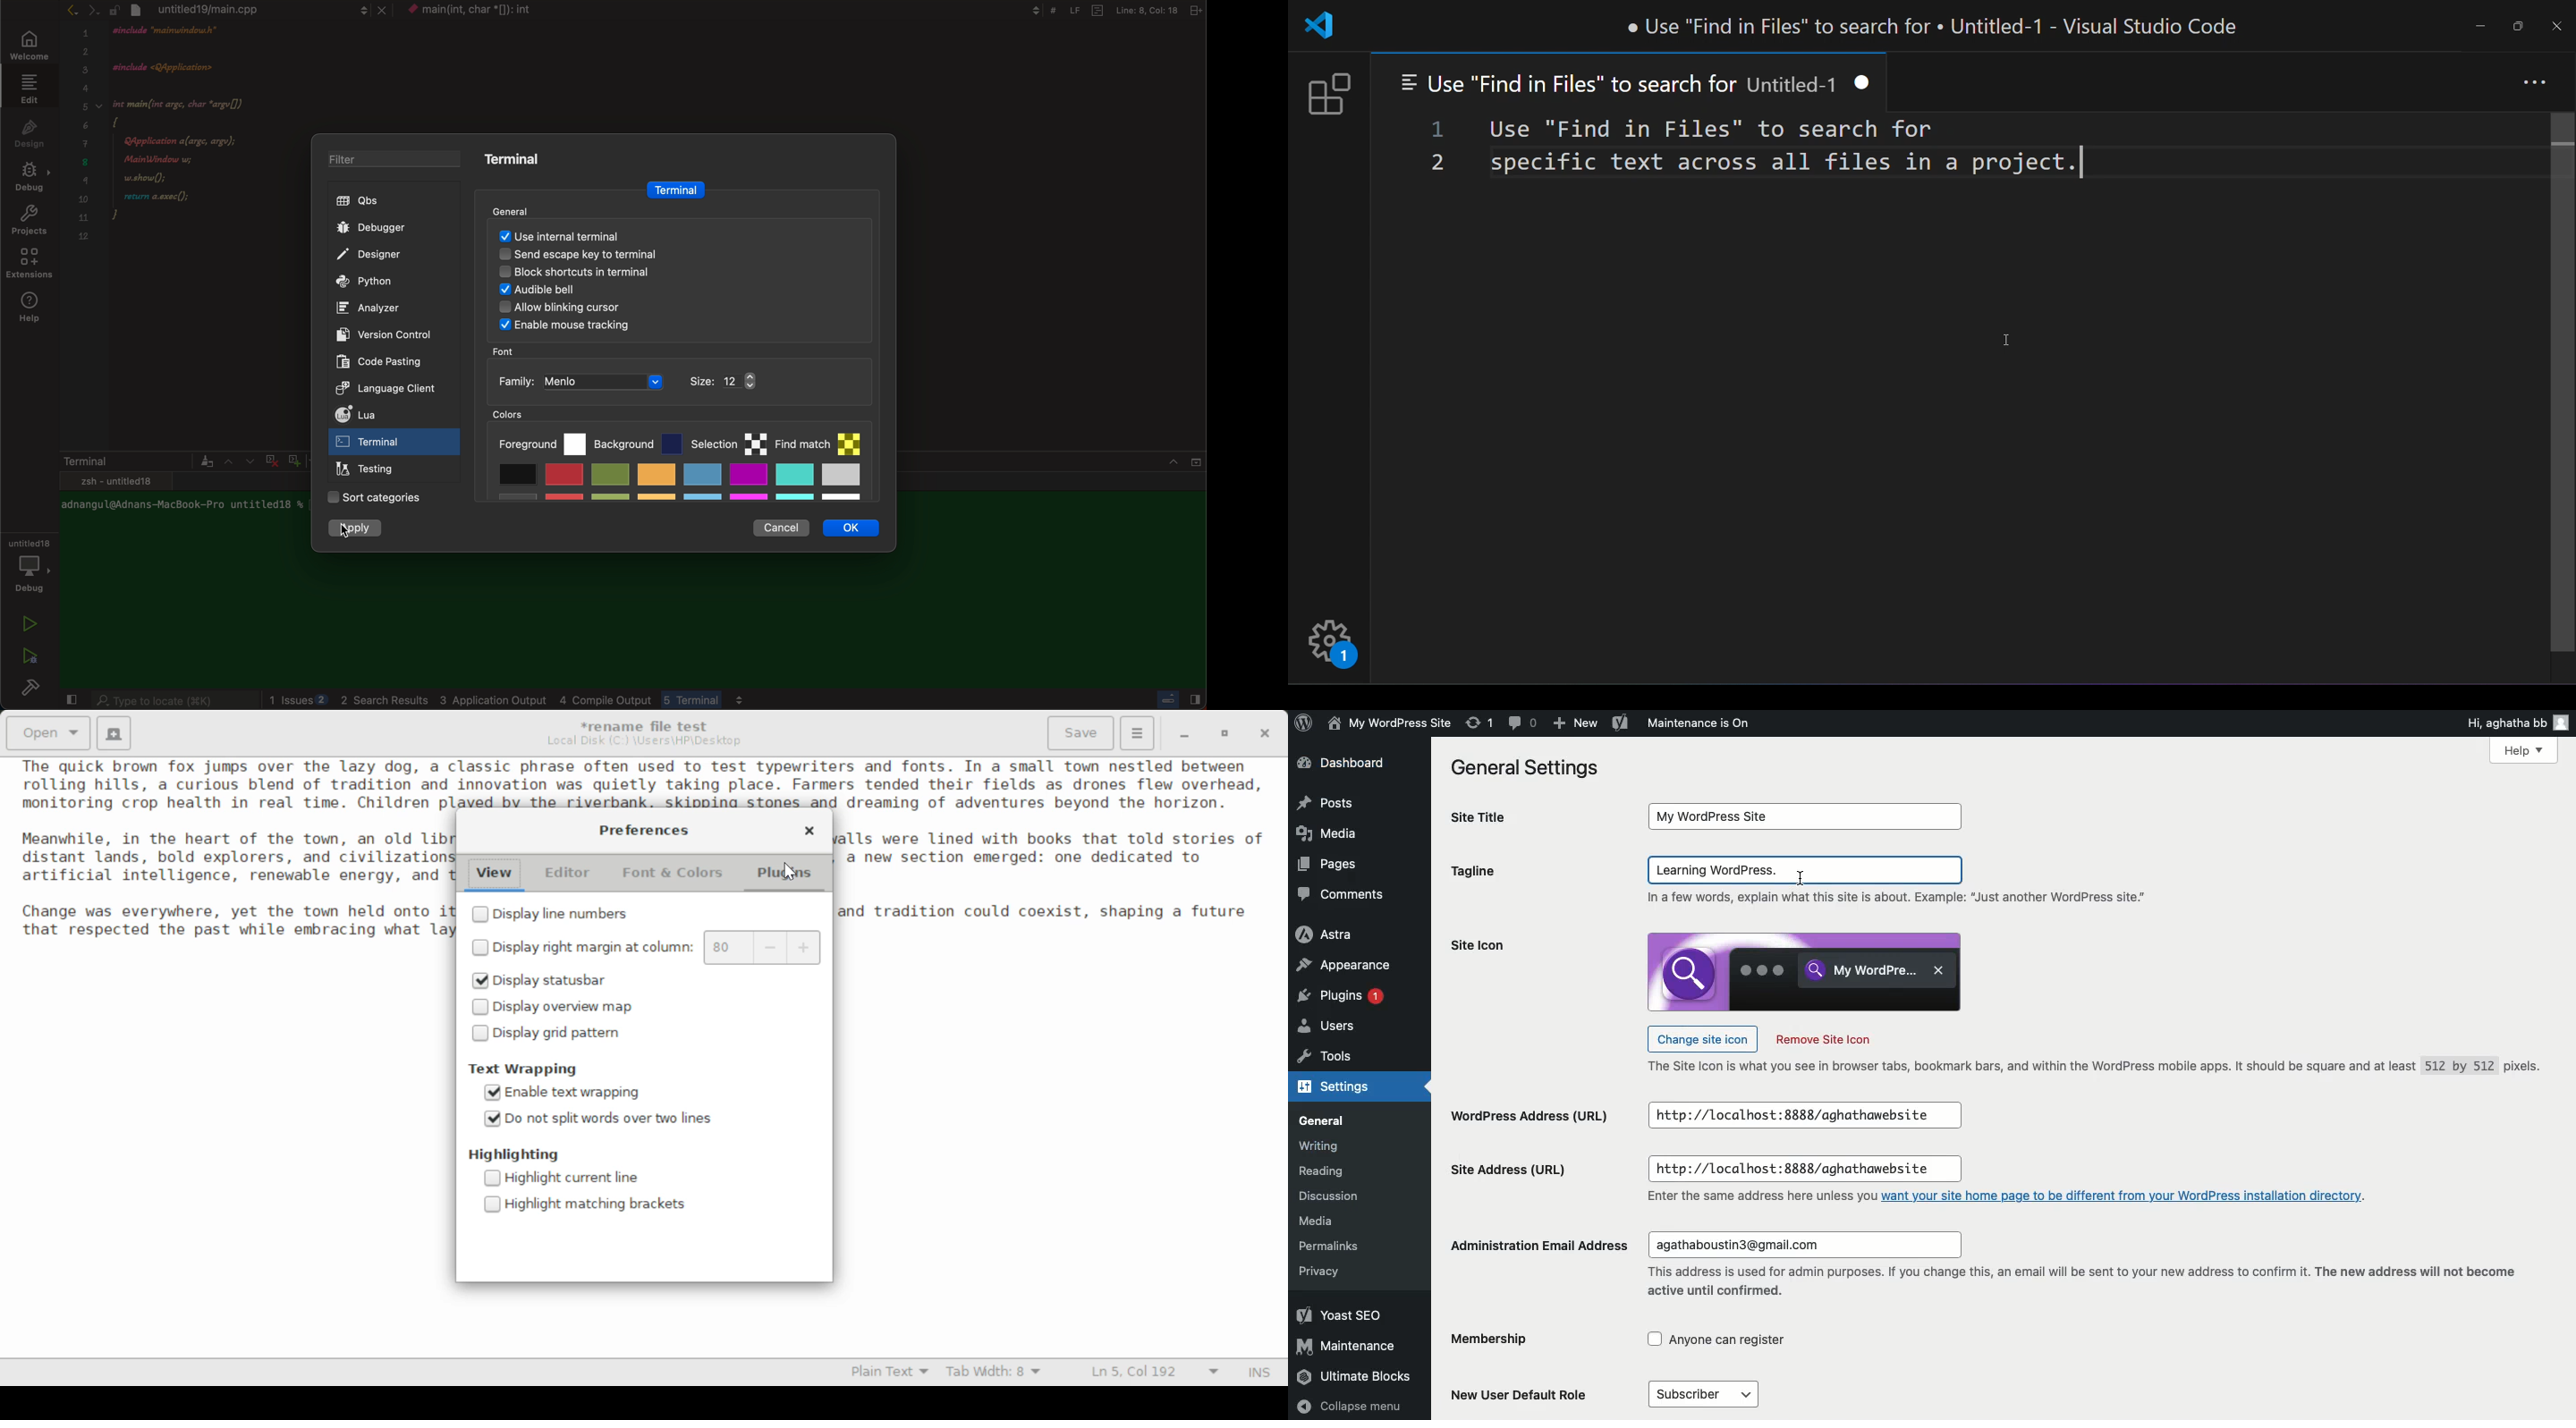 The height and width of the screenshot is (1428, 2576). I want to click on Administration email address, so click(1541, 1245).